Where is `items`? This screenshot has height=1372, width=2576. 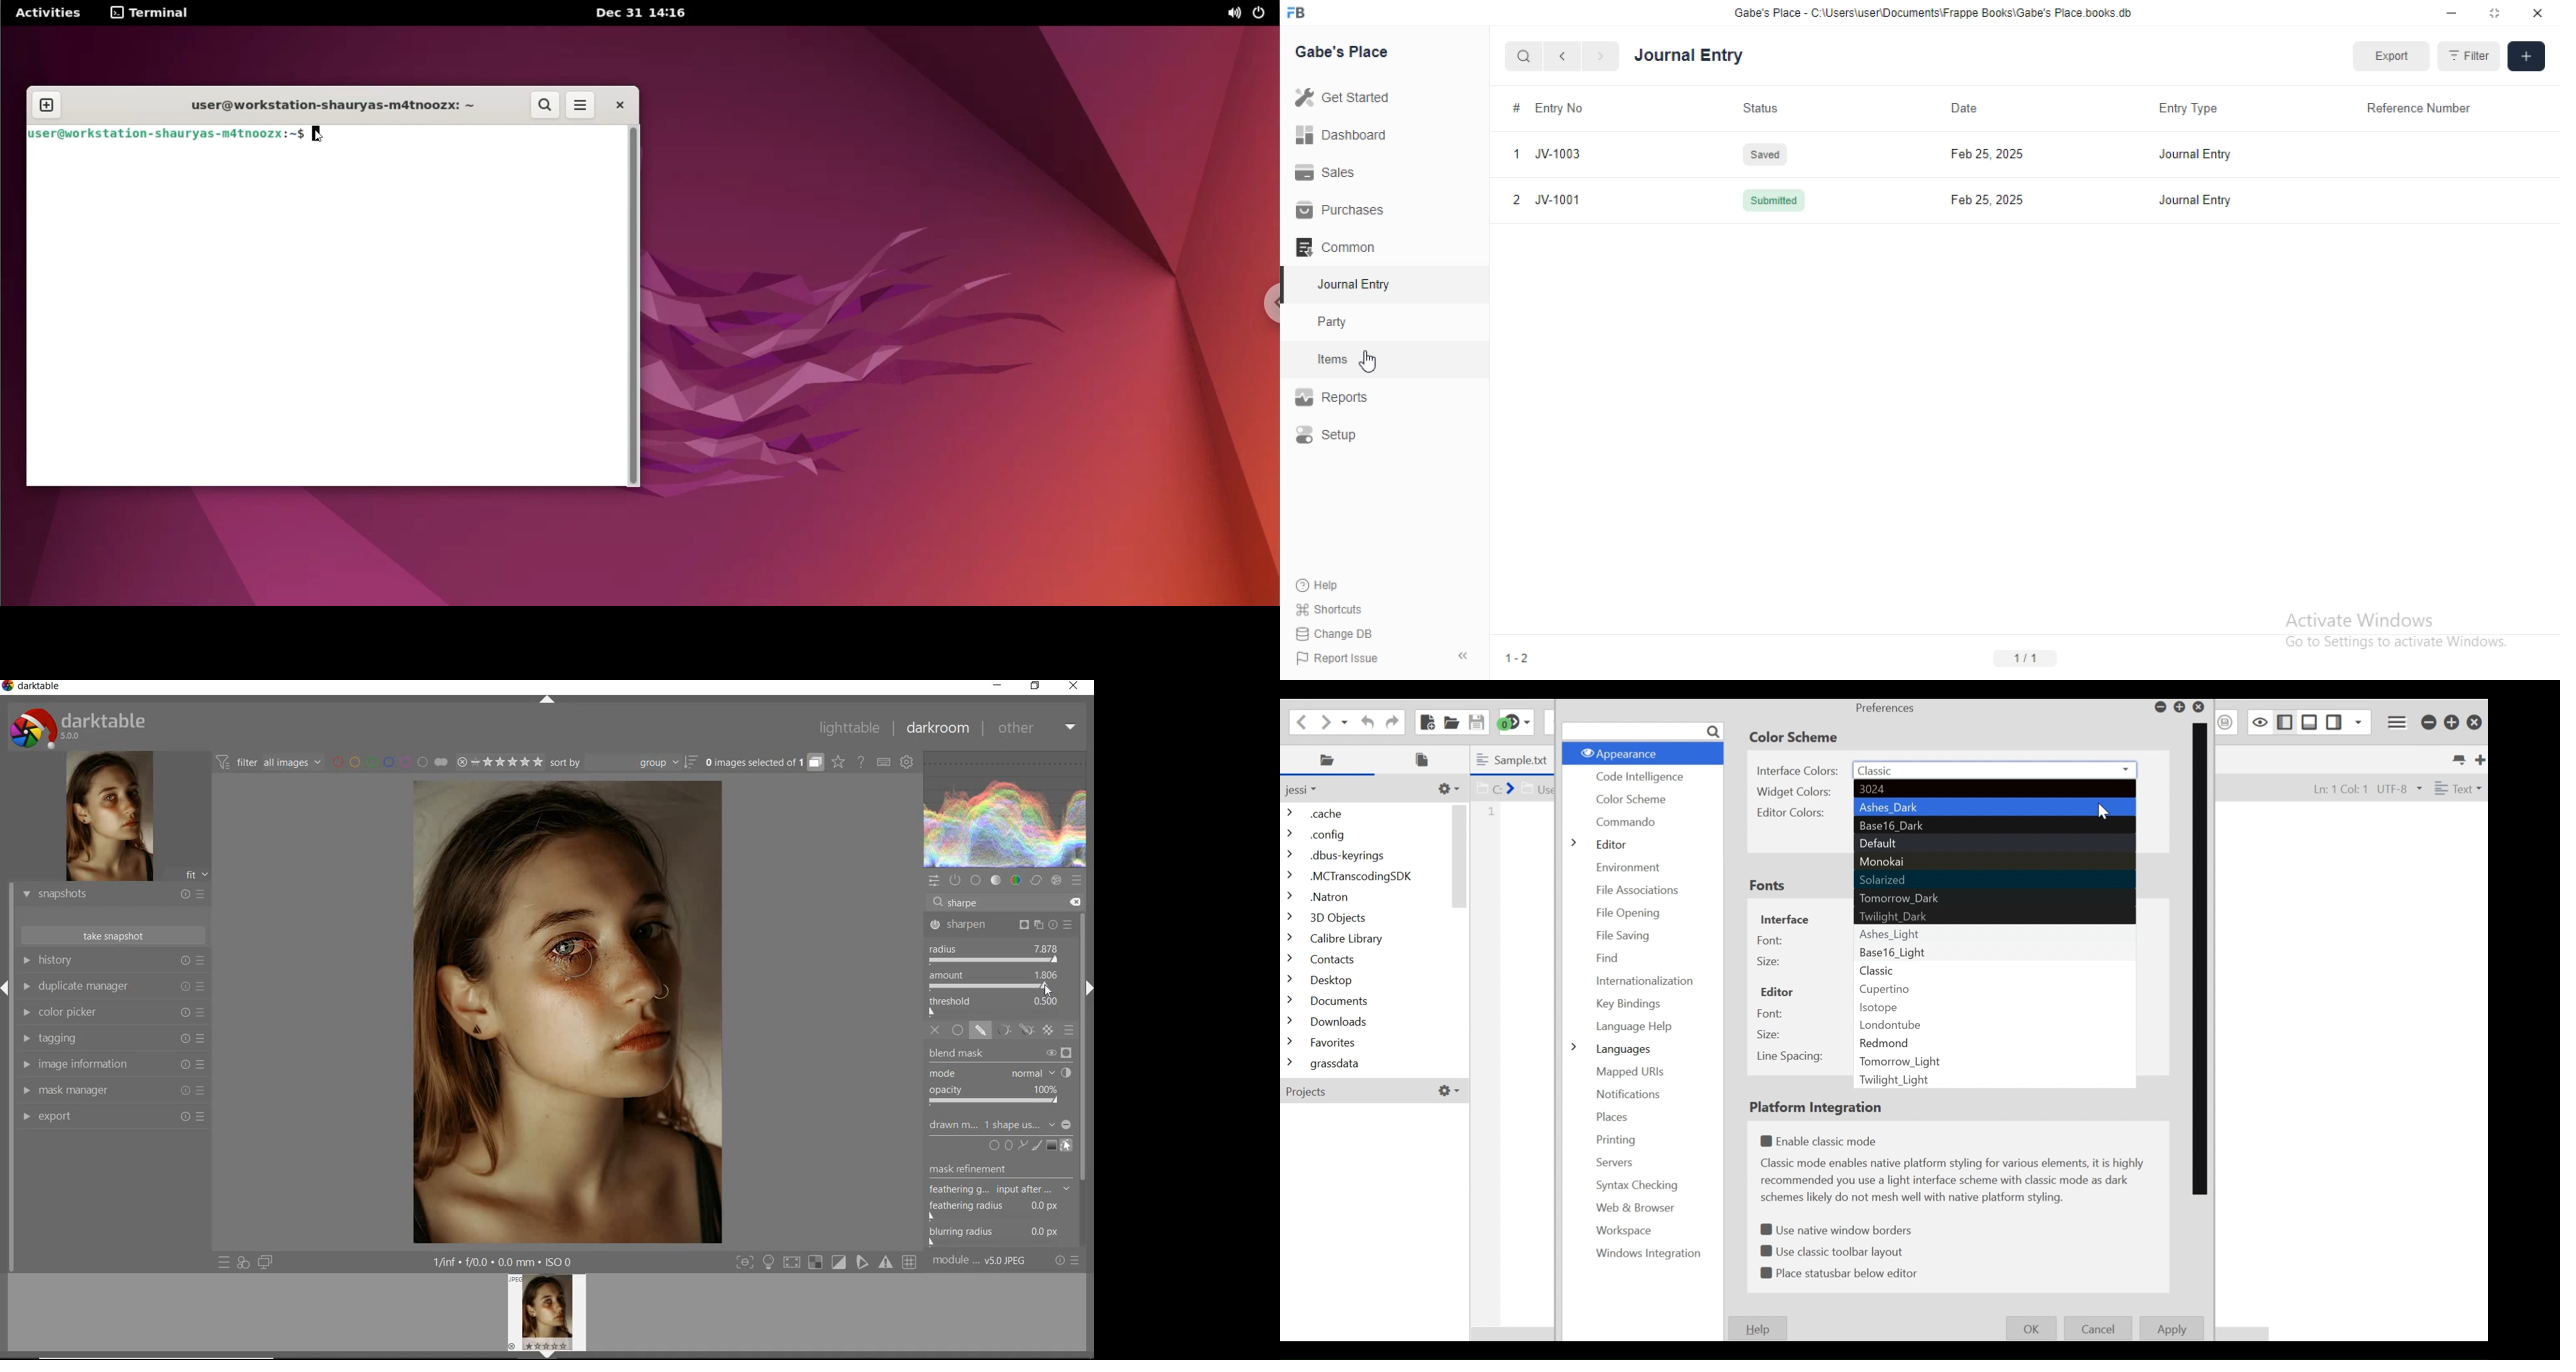 items is located at coordinates (1334, 361).